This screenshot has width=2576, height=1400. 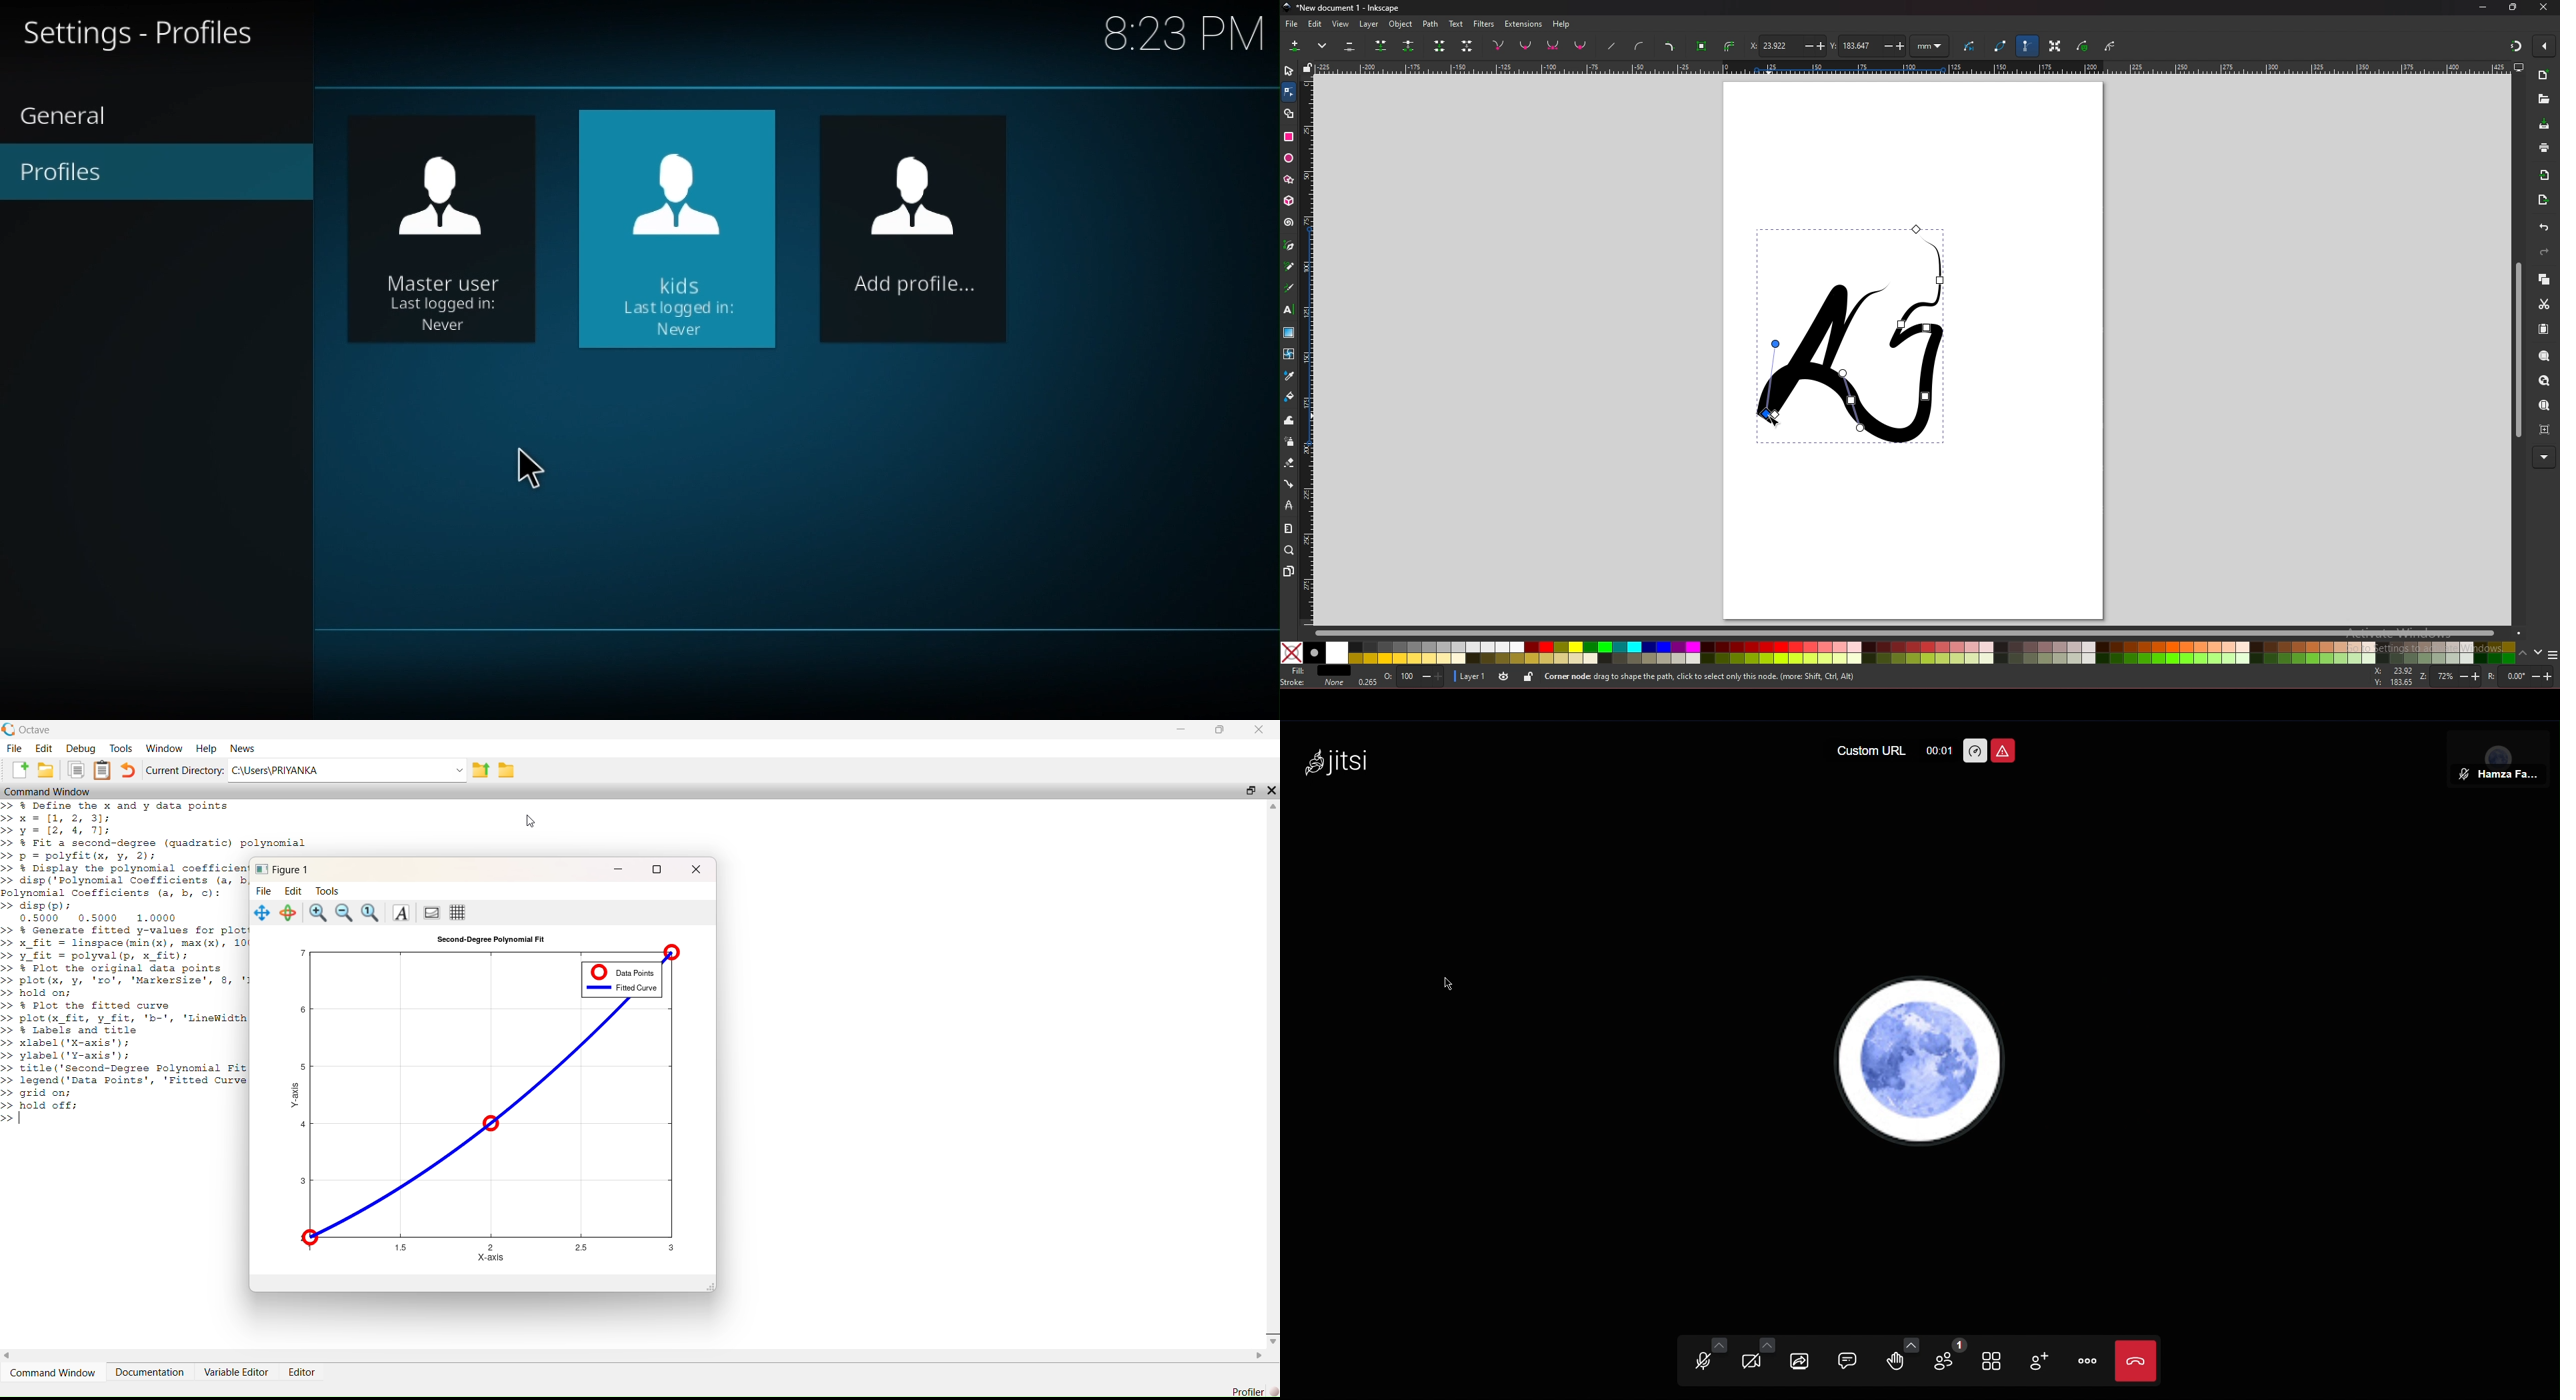 I want to click on cursor, so click(x=535, y=465).